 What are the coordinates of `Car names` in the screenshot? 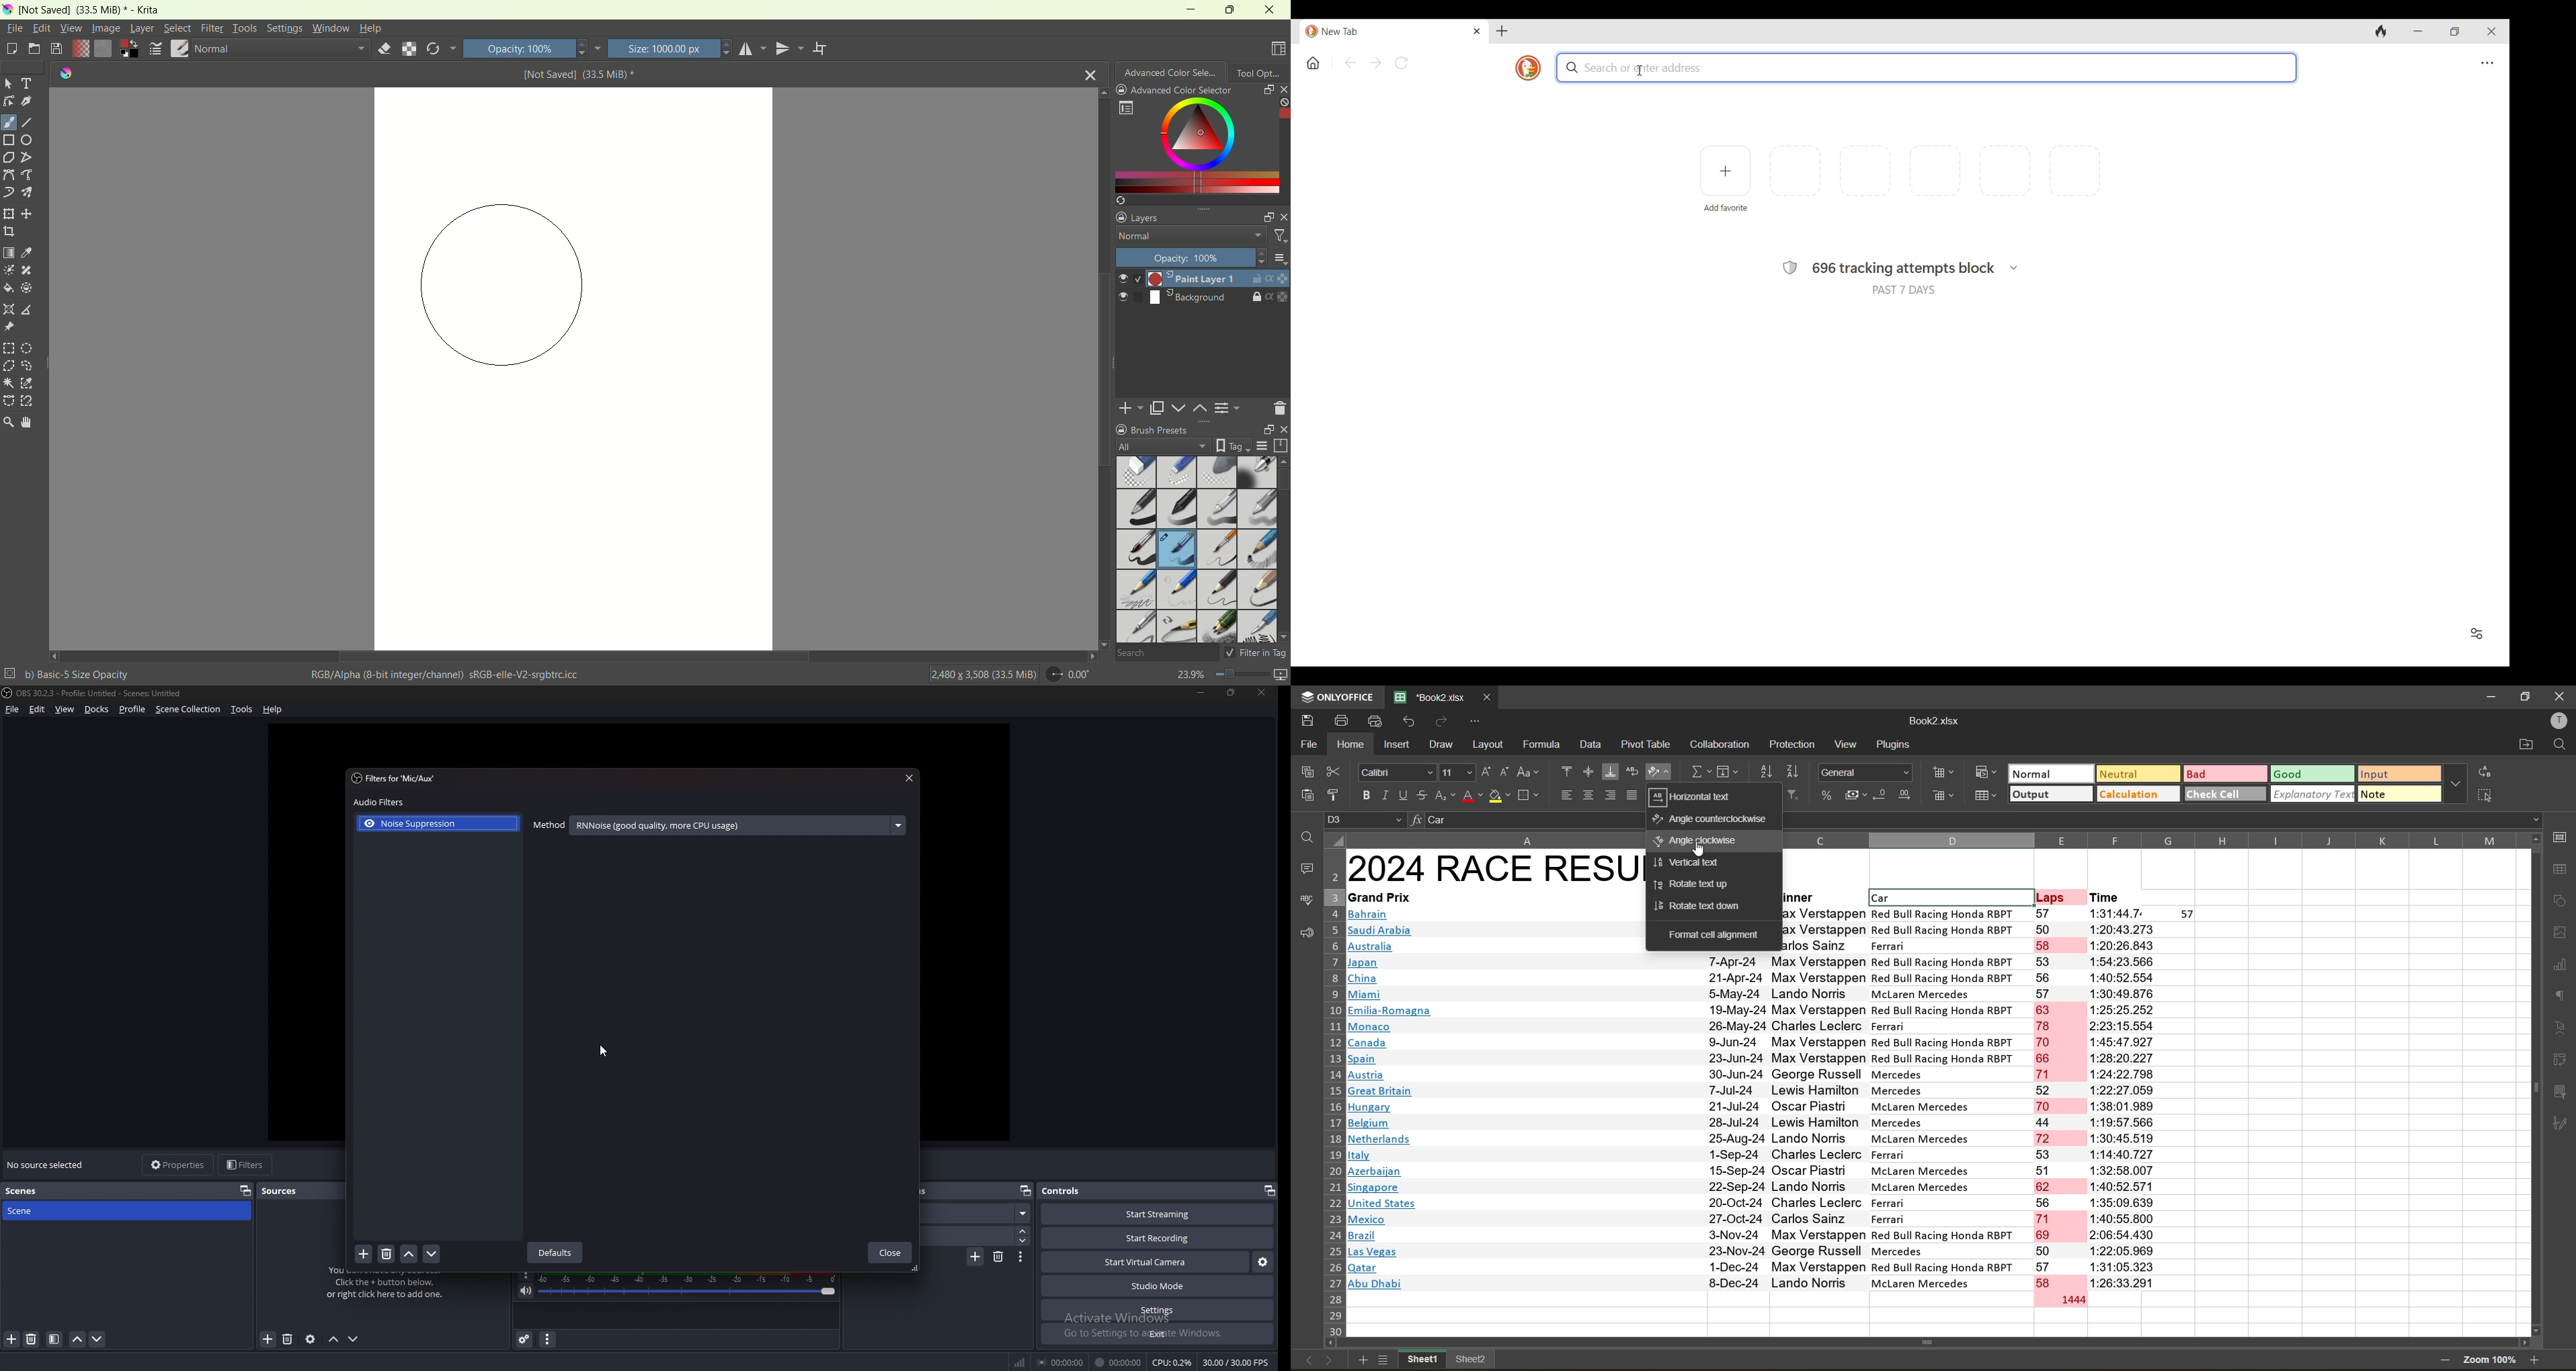 It's located at (1948, 1100).